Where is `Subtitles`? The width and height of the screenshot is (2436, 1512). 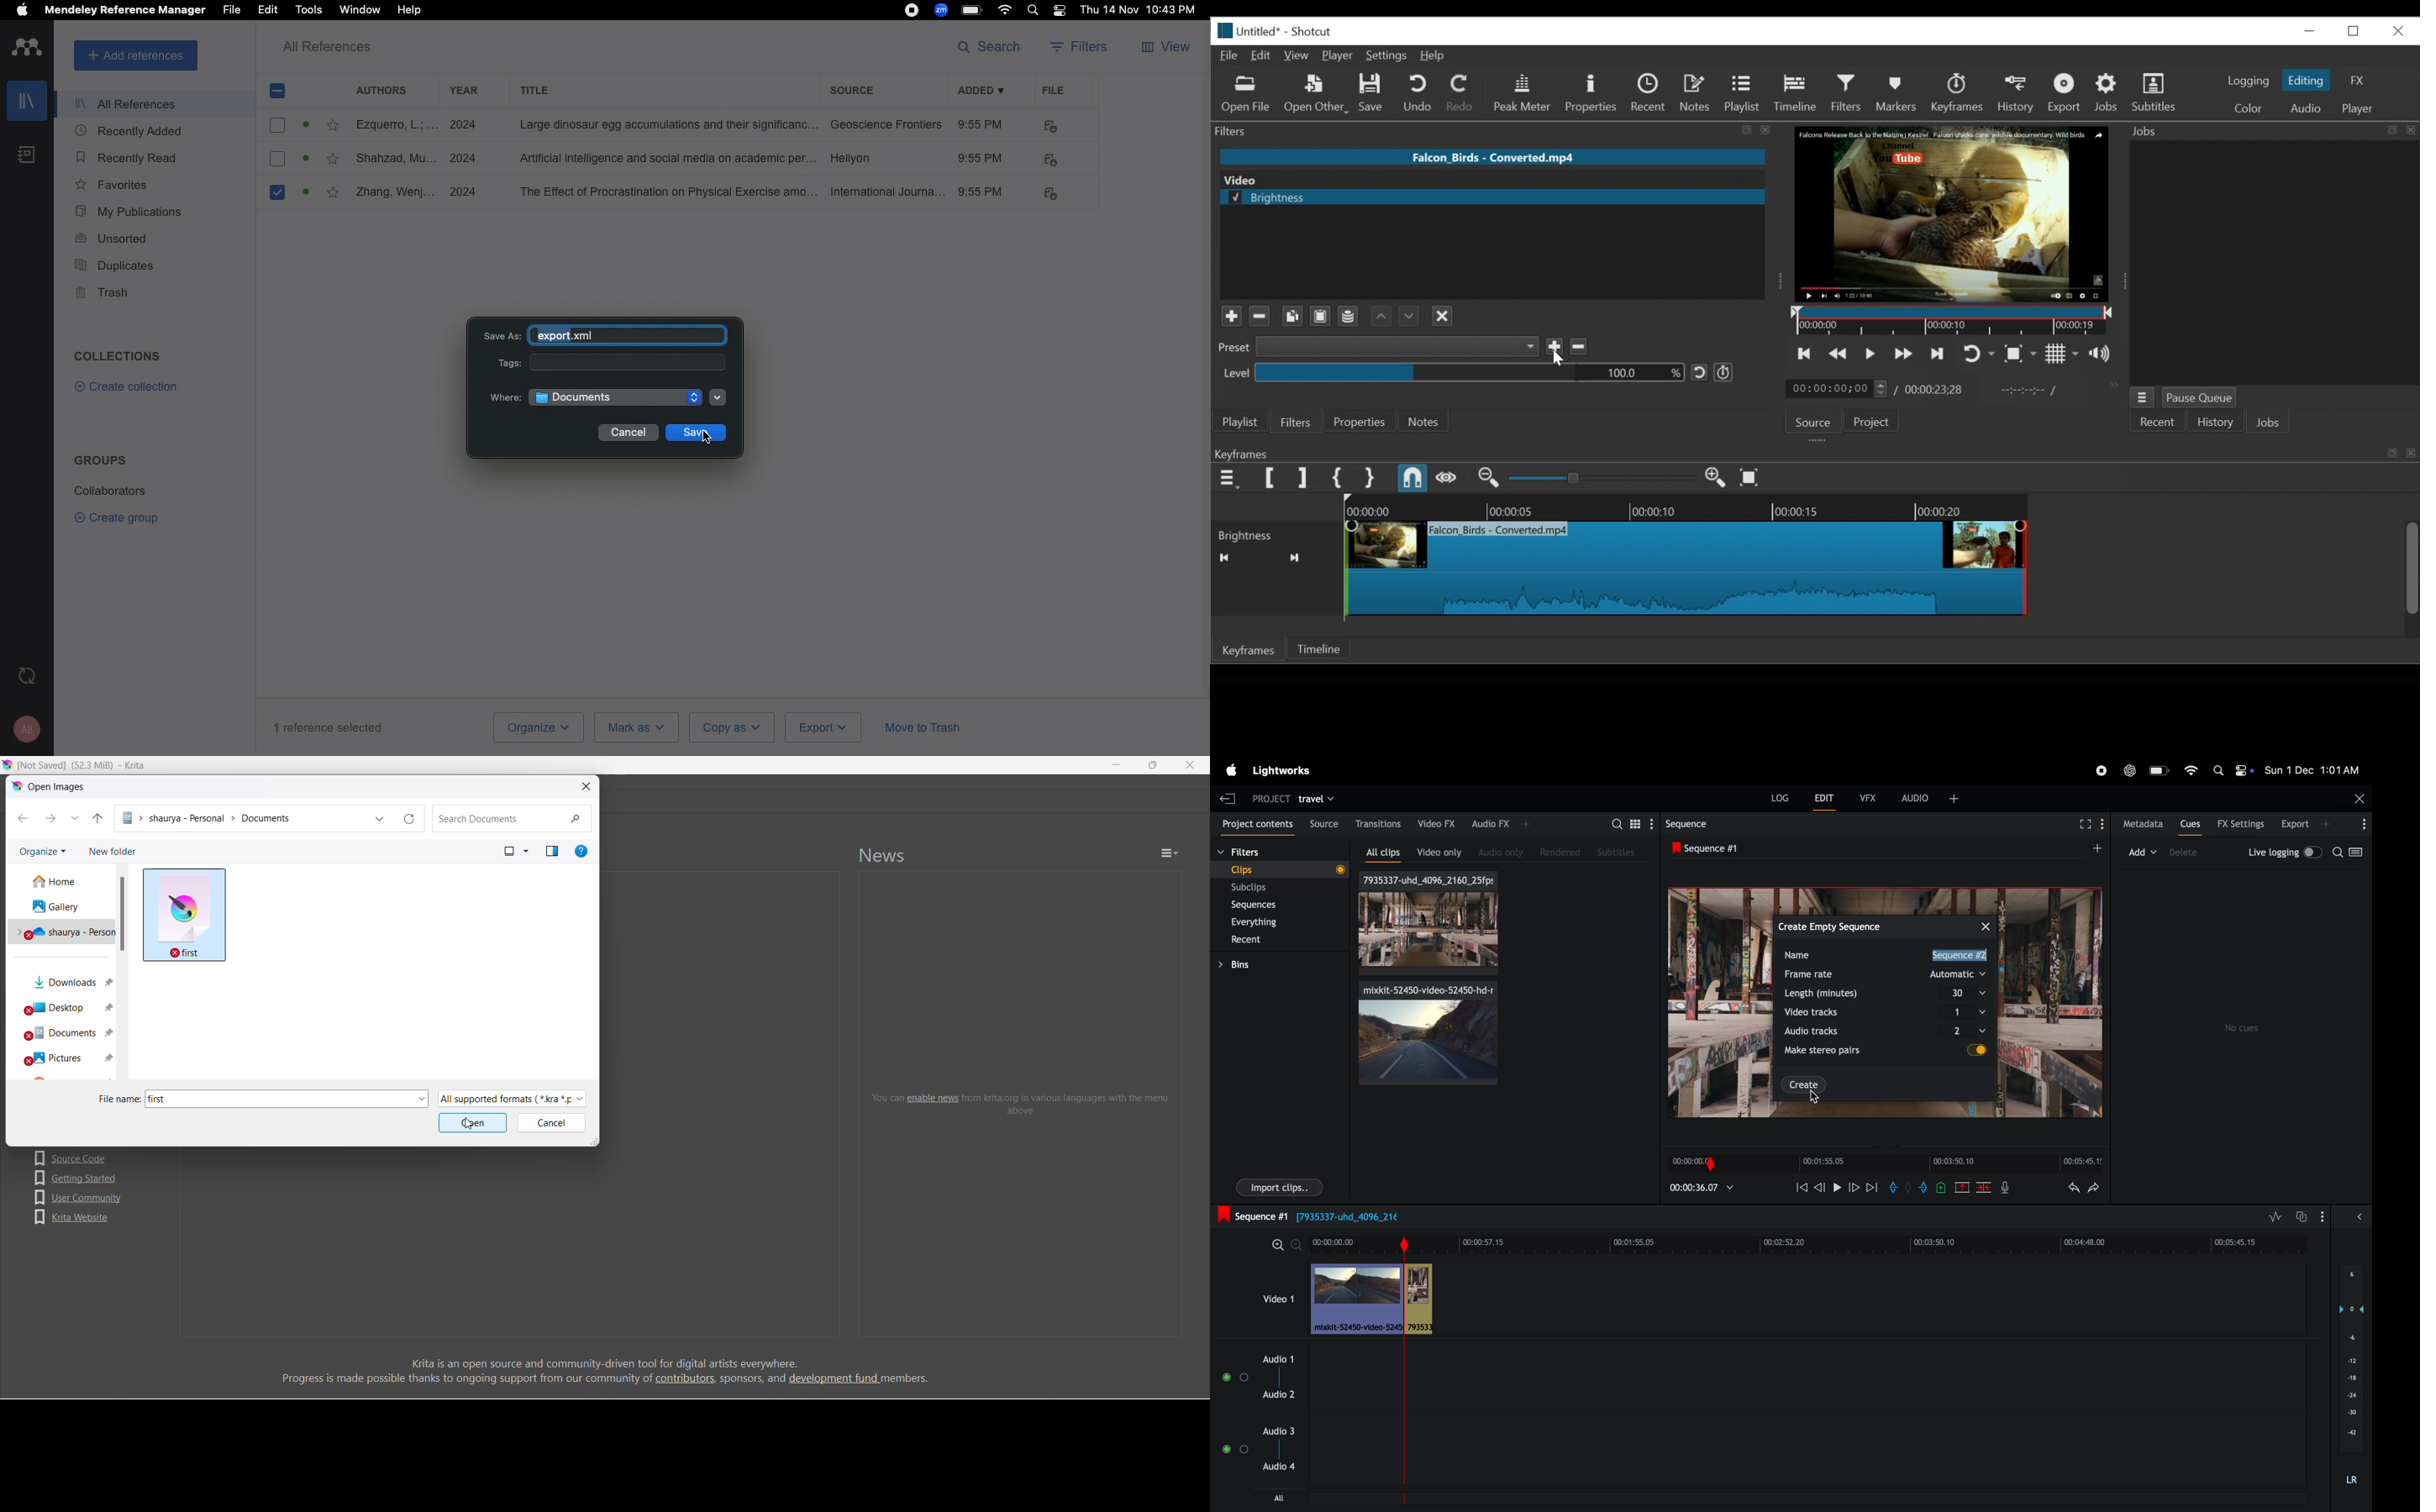
Subtitles is located at coordinates (2154, 93).